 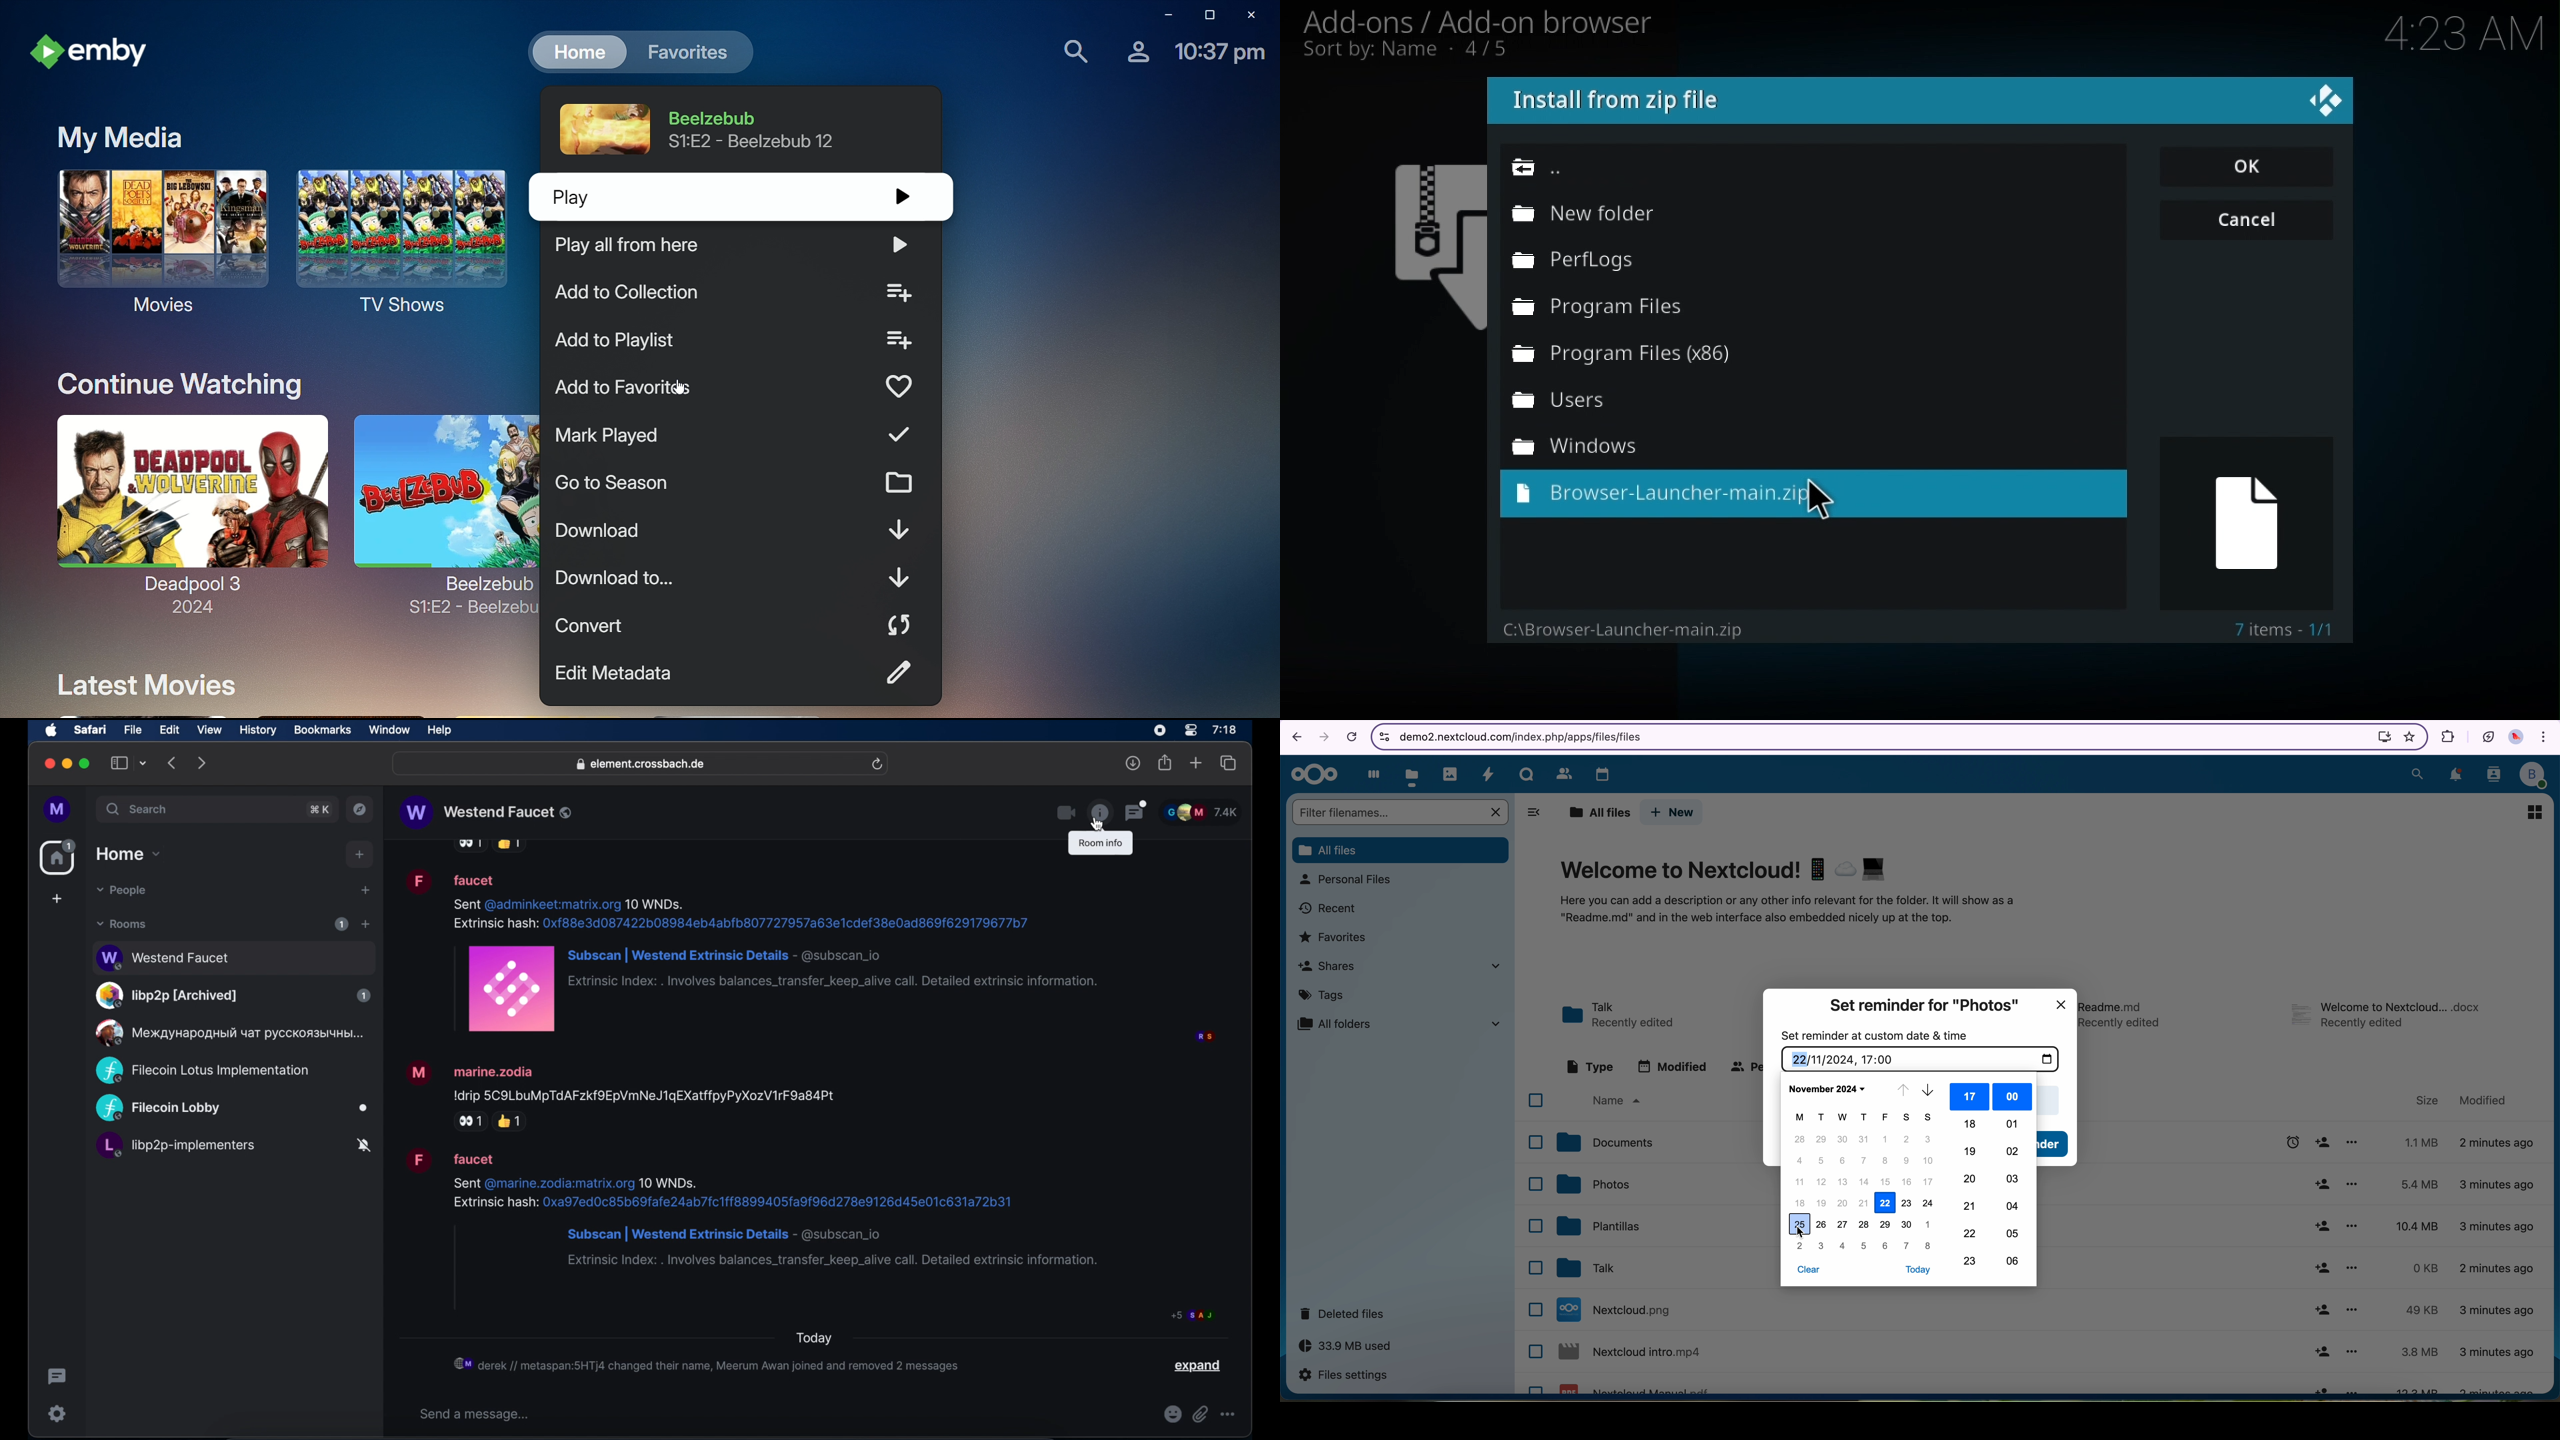 I want to click on Browse path, so click(x=1578, y=168).